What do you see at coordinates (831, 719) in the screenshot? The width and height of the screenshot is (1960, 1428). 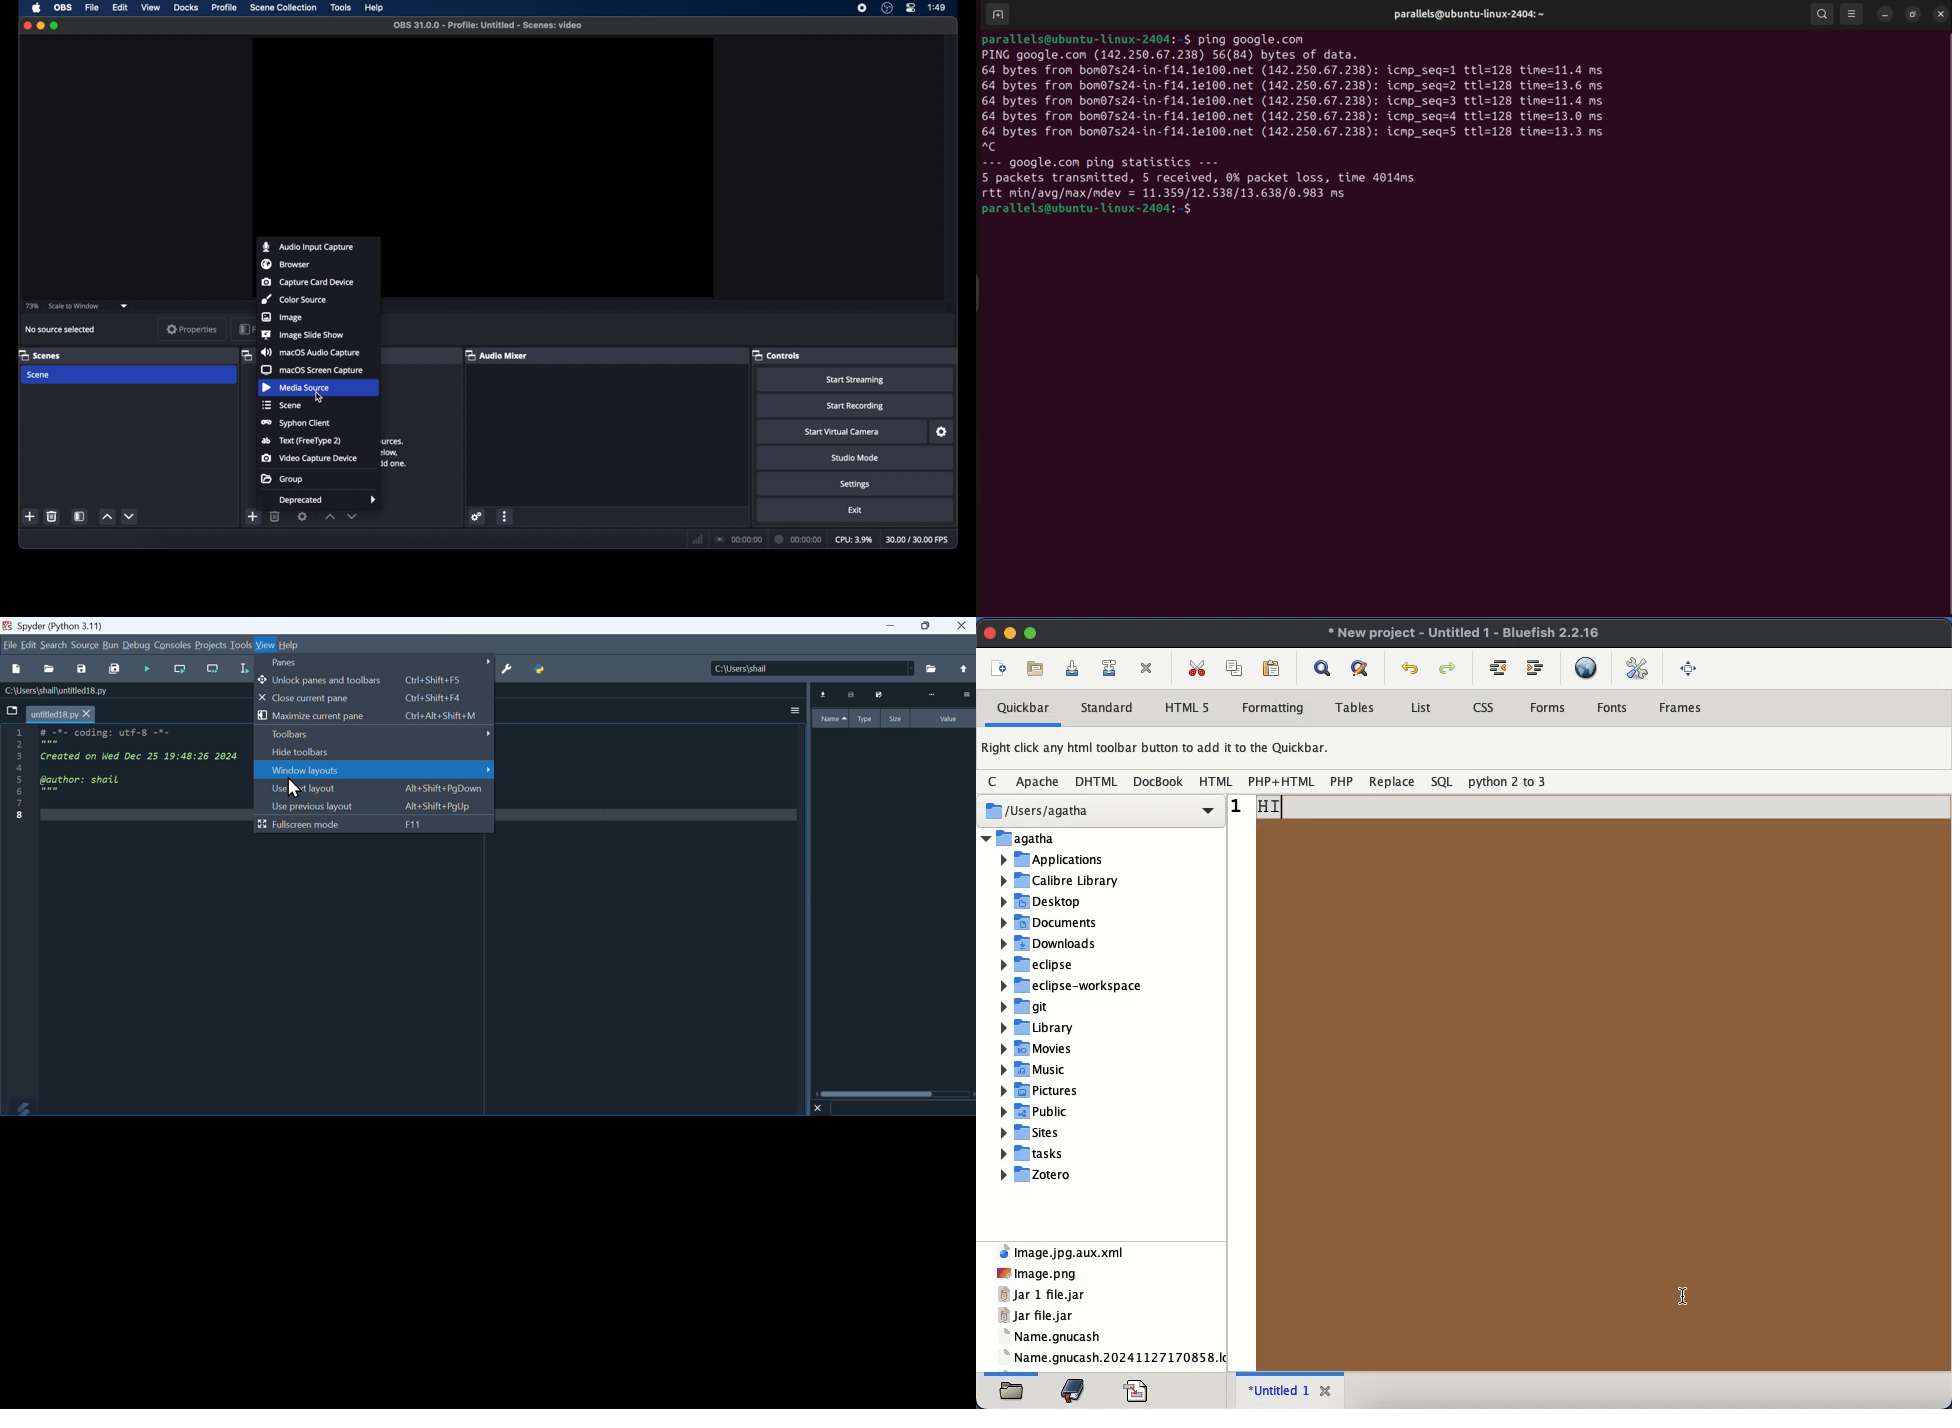 I see `Name` at bounding box center [831, 719].